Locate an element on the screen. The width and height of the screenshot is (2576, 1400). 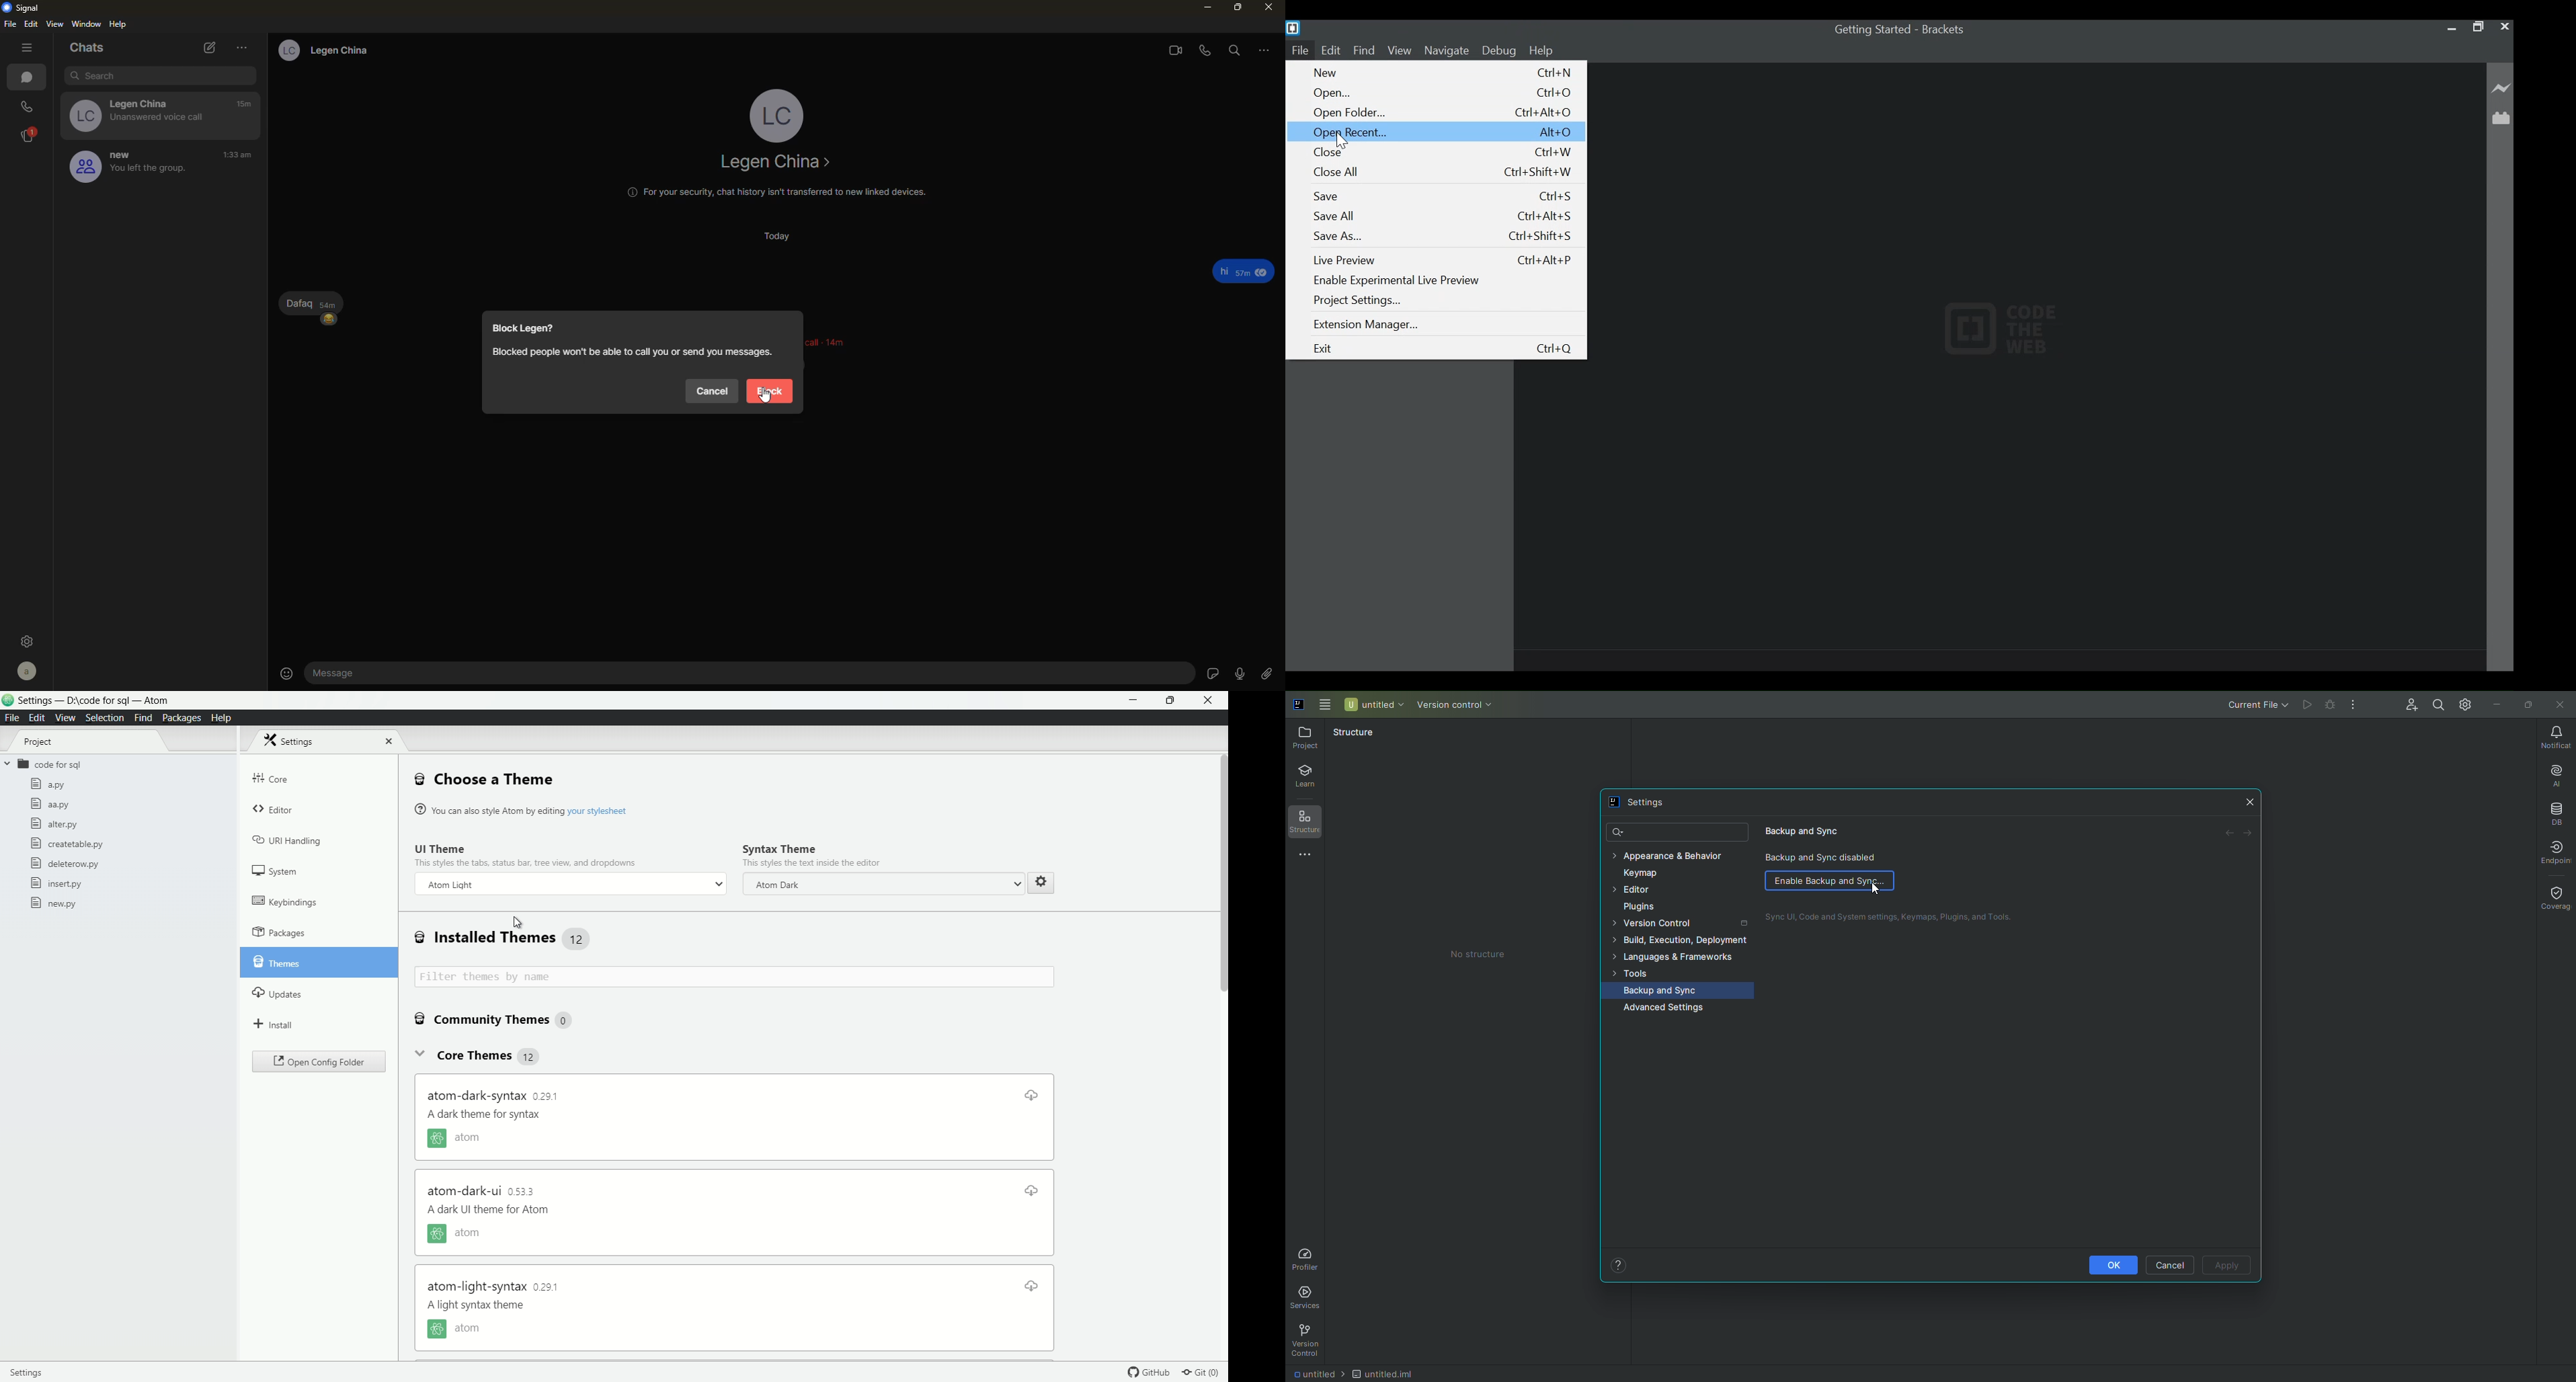
Help is located at coordinates (1544, 51).